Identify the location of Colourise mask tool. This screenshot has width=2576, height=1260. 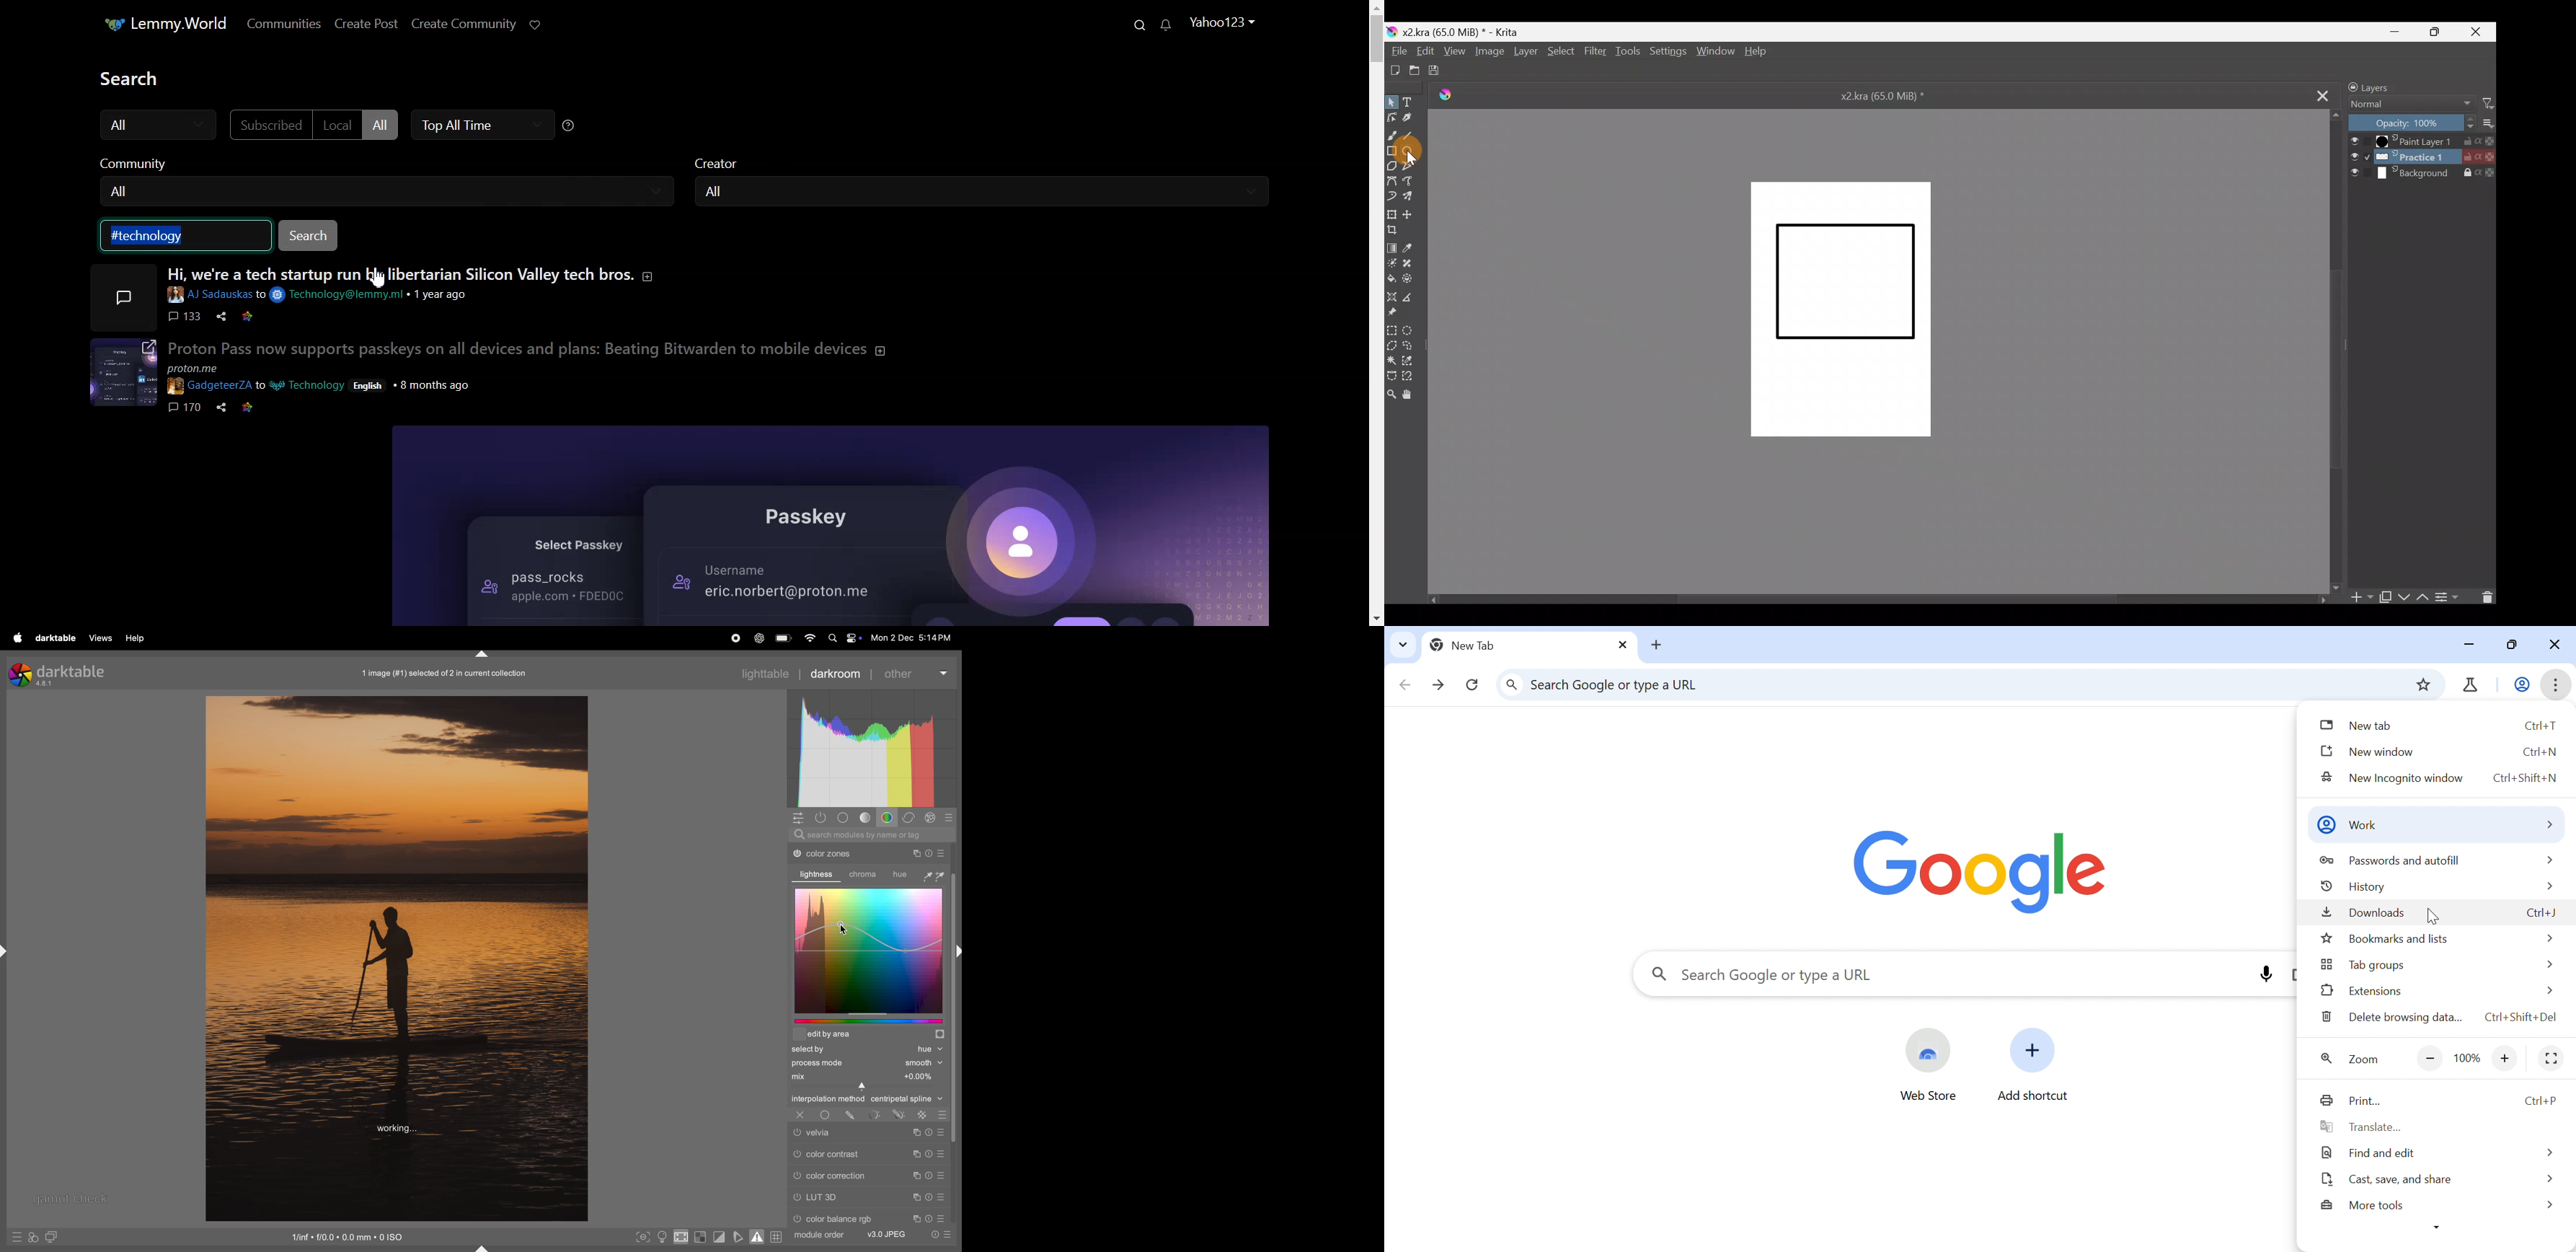
(1392, 263).